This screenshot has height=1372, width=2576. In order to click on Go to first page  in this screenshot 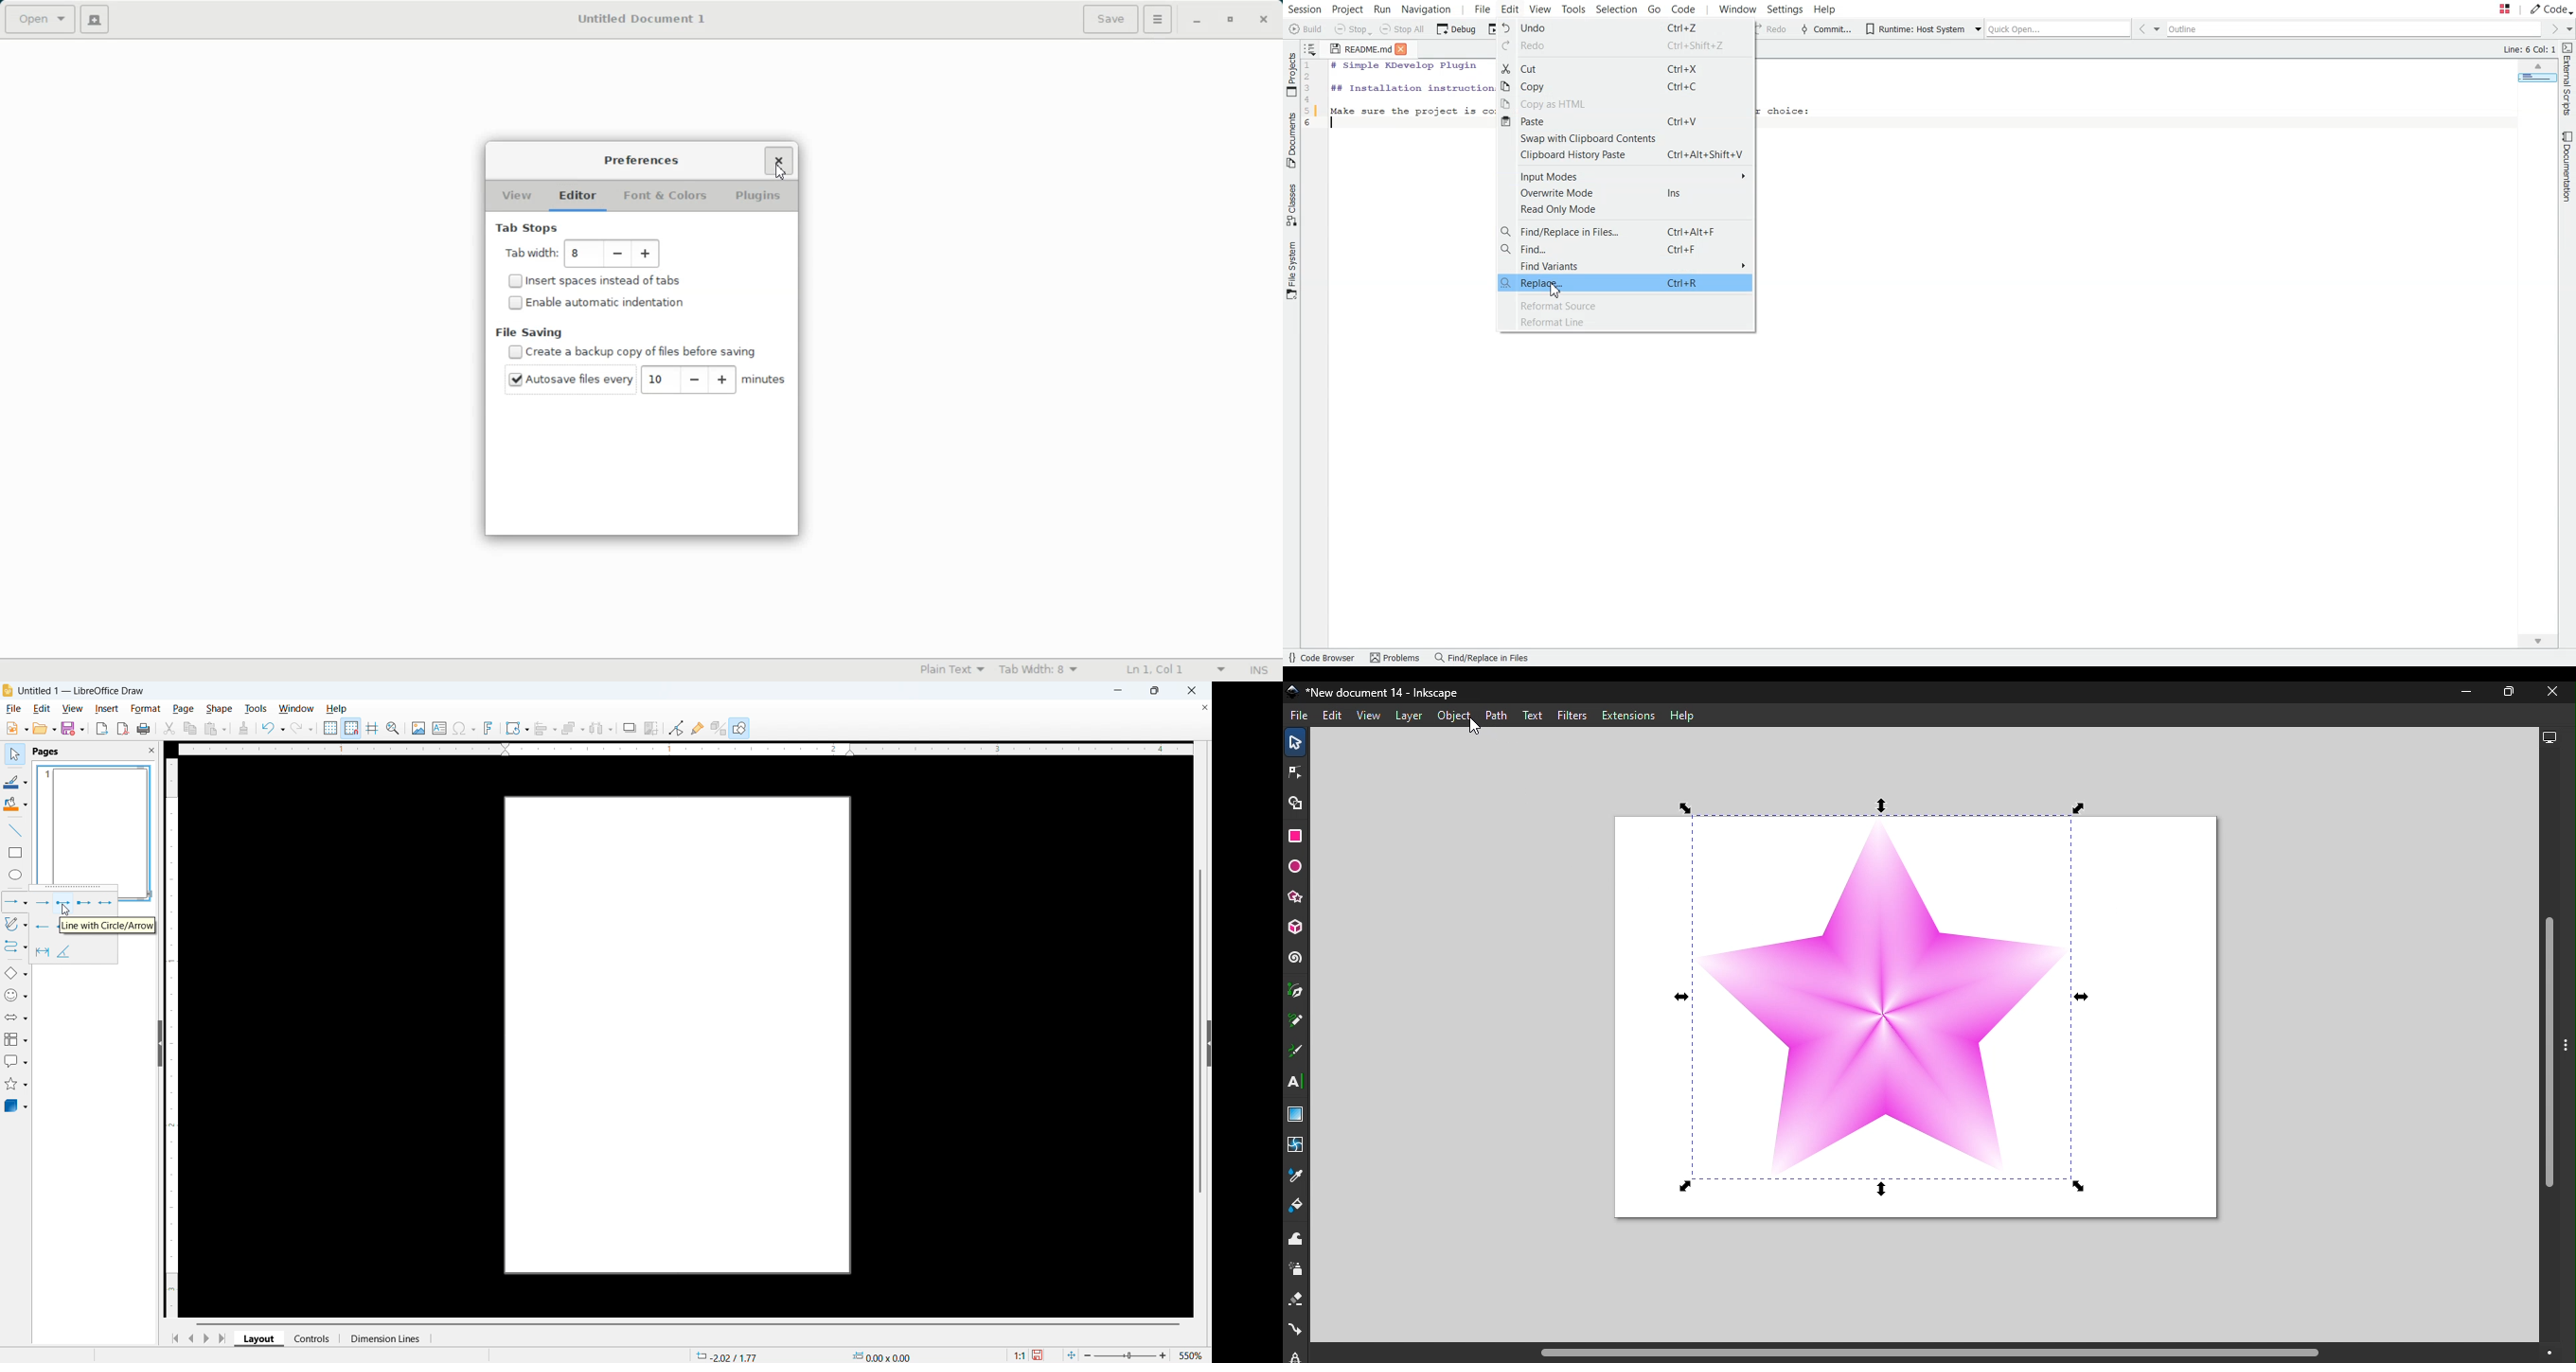, I will do `click(174, 1339)`.